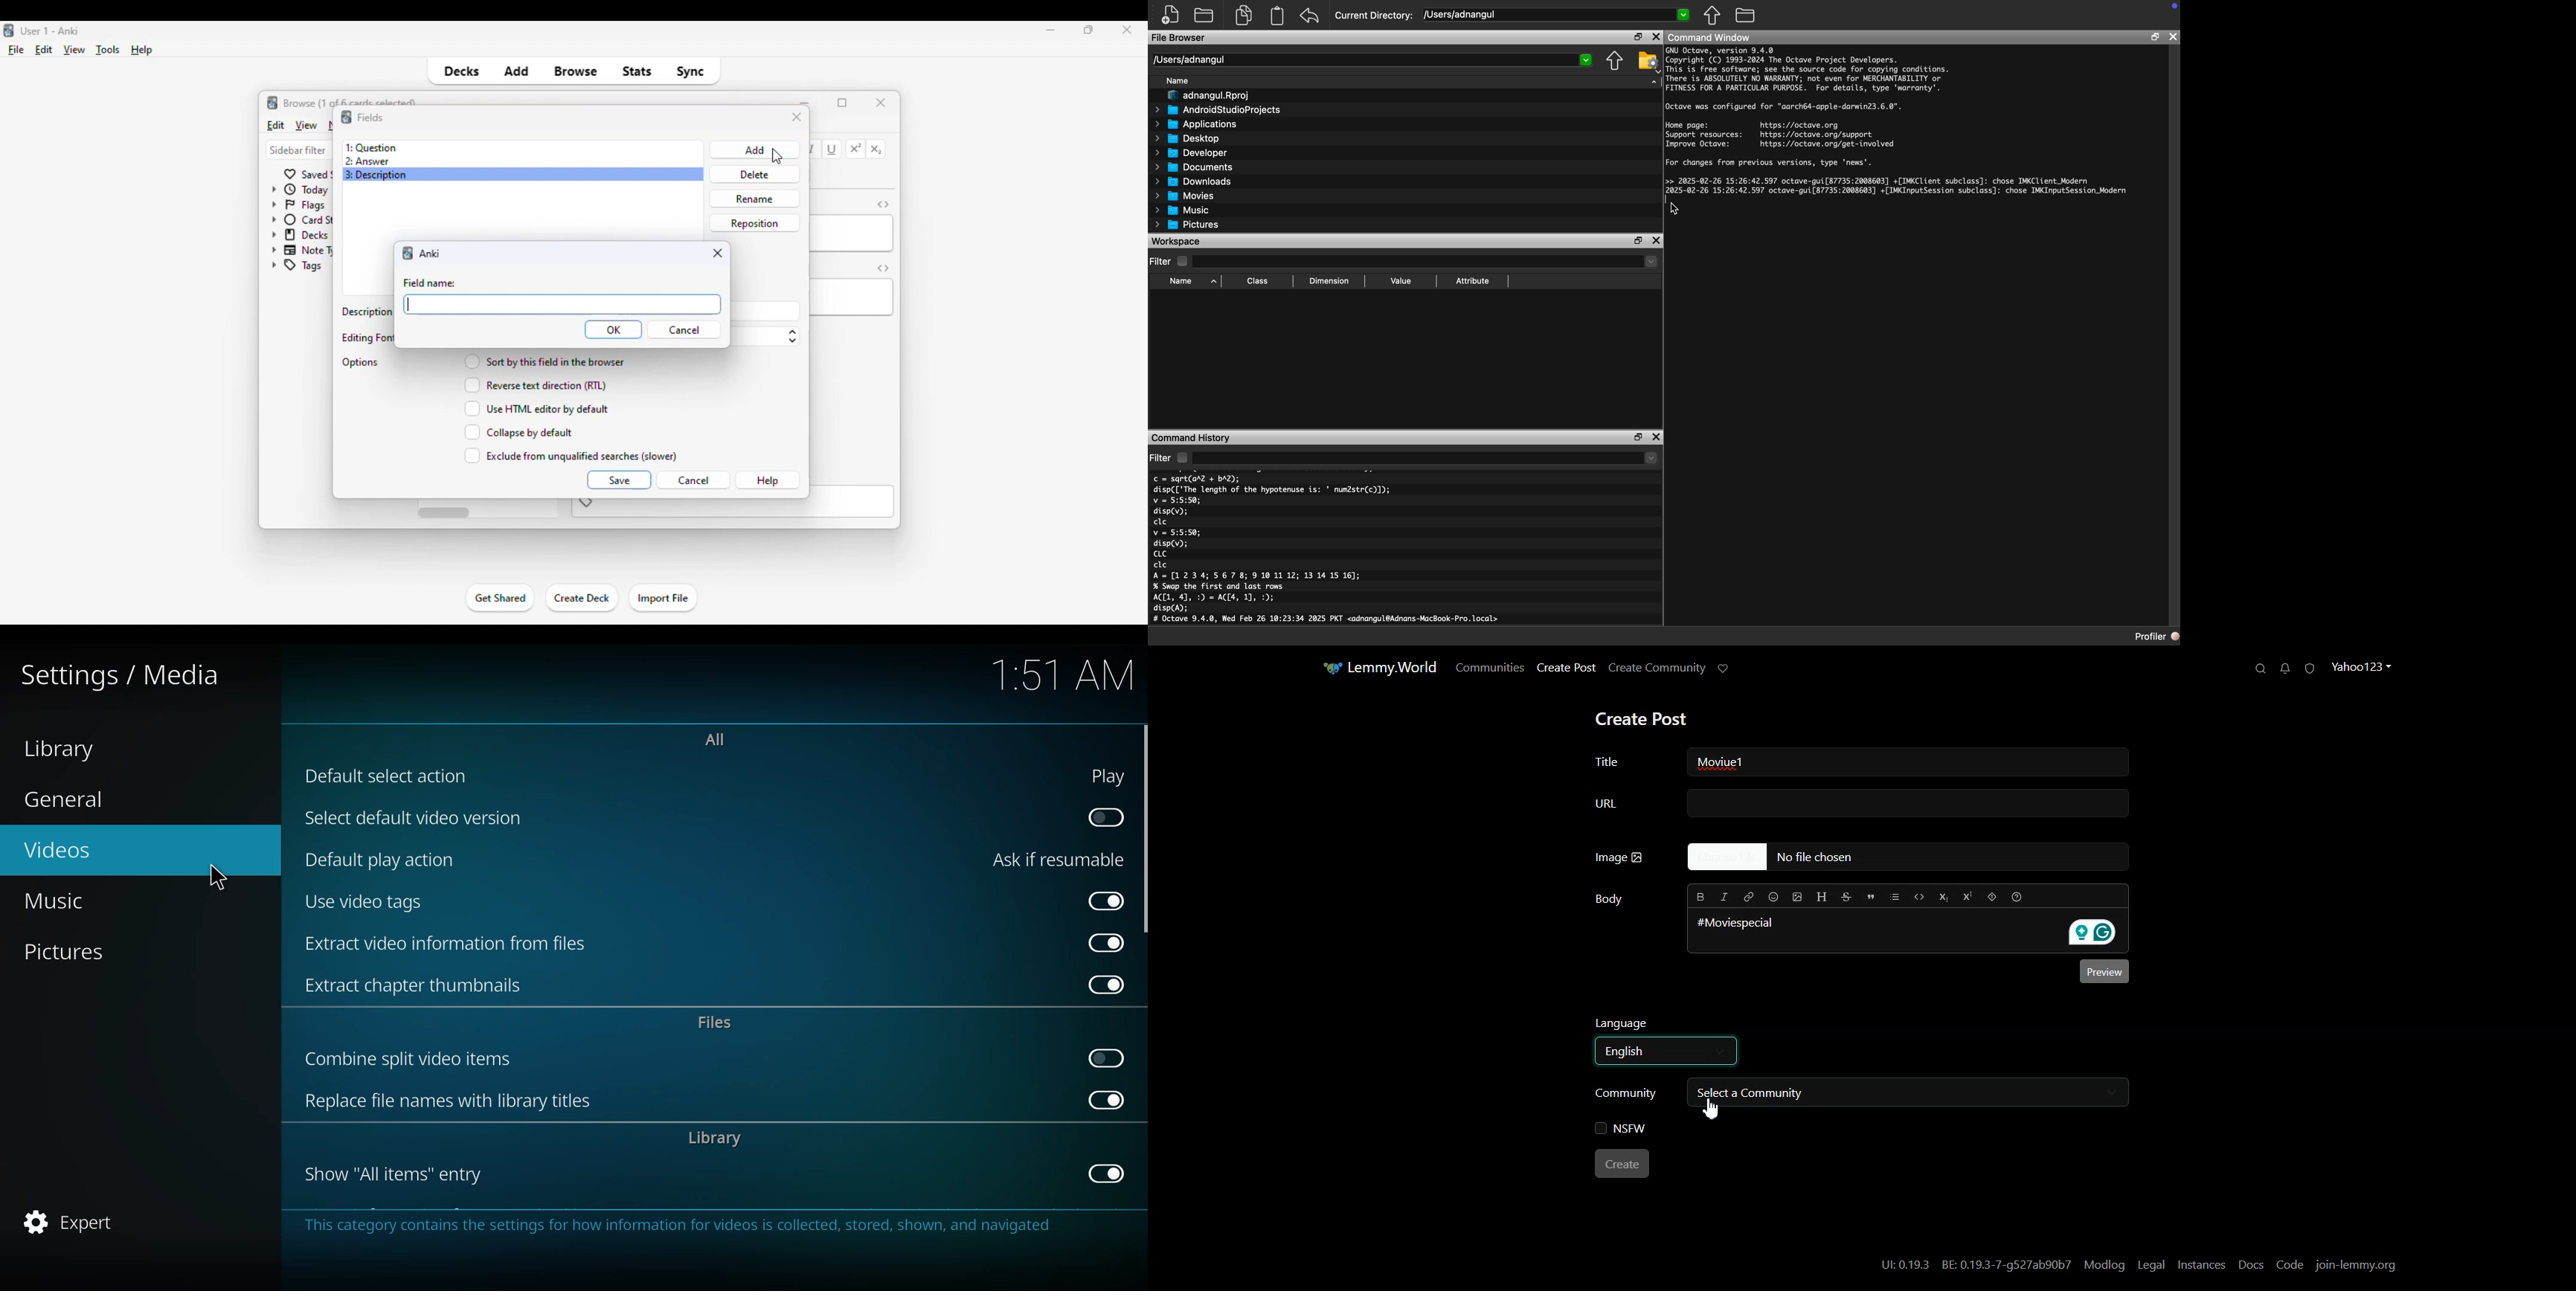 Image resolution: width=2576 pixels, height=1316 pixels. I want to click on use HTML editor by default, so click(537, 408).